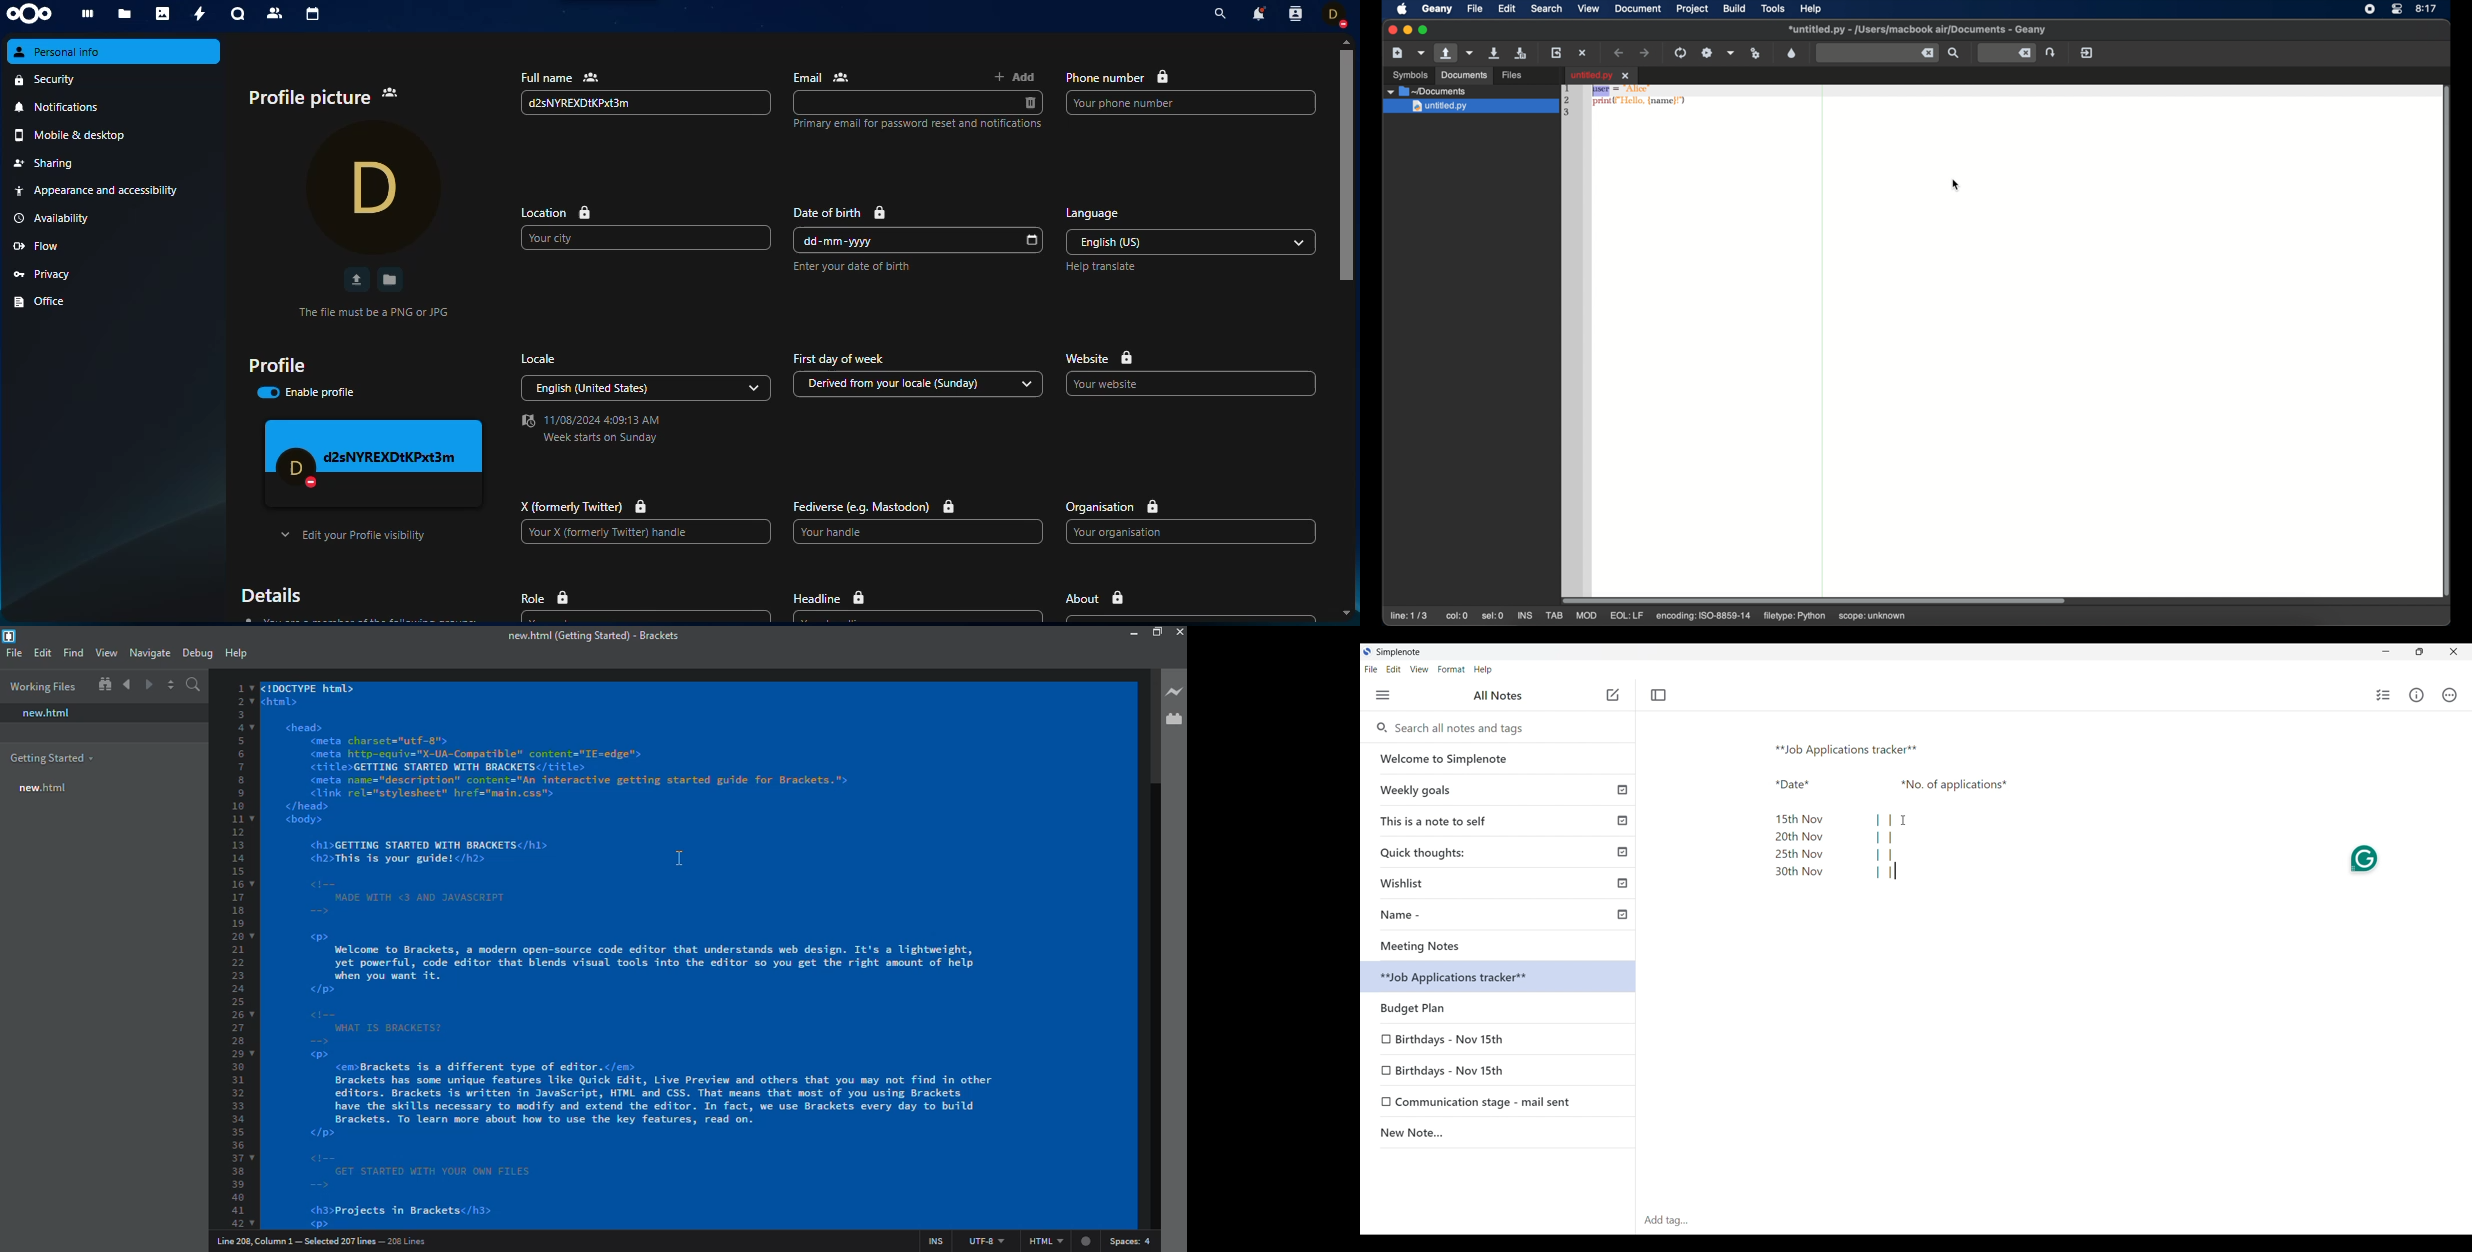  Describe the element at coordinates (31, 13) in the screenshot. I see `nextcloud logo` at that location.